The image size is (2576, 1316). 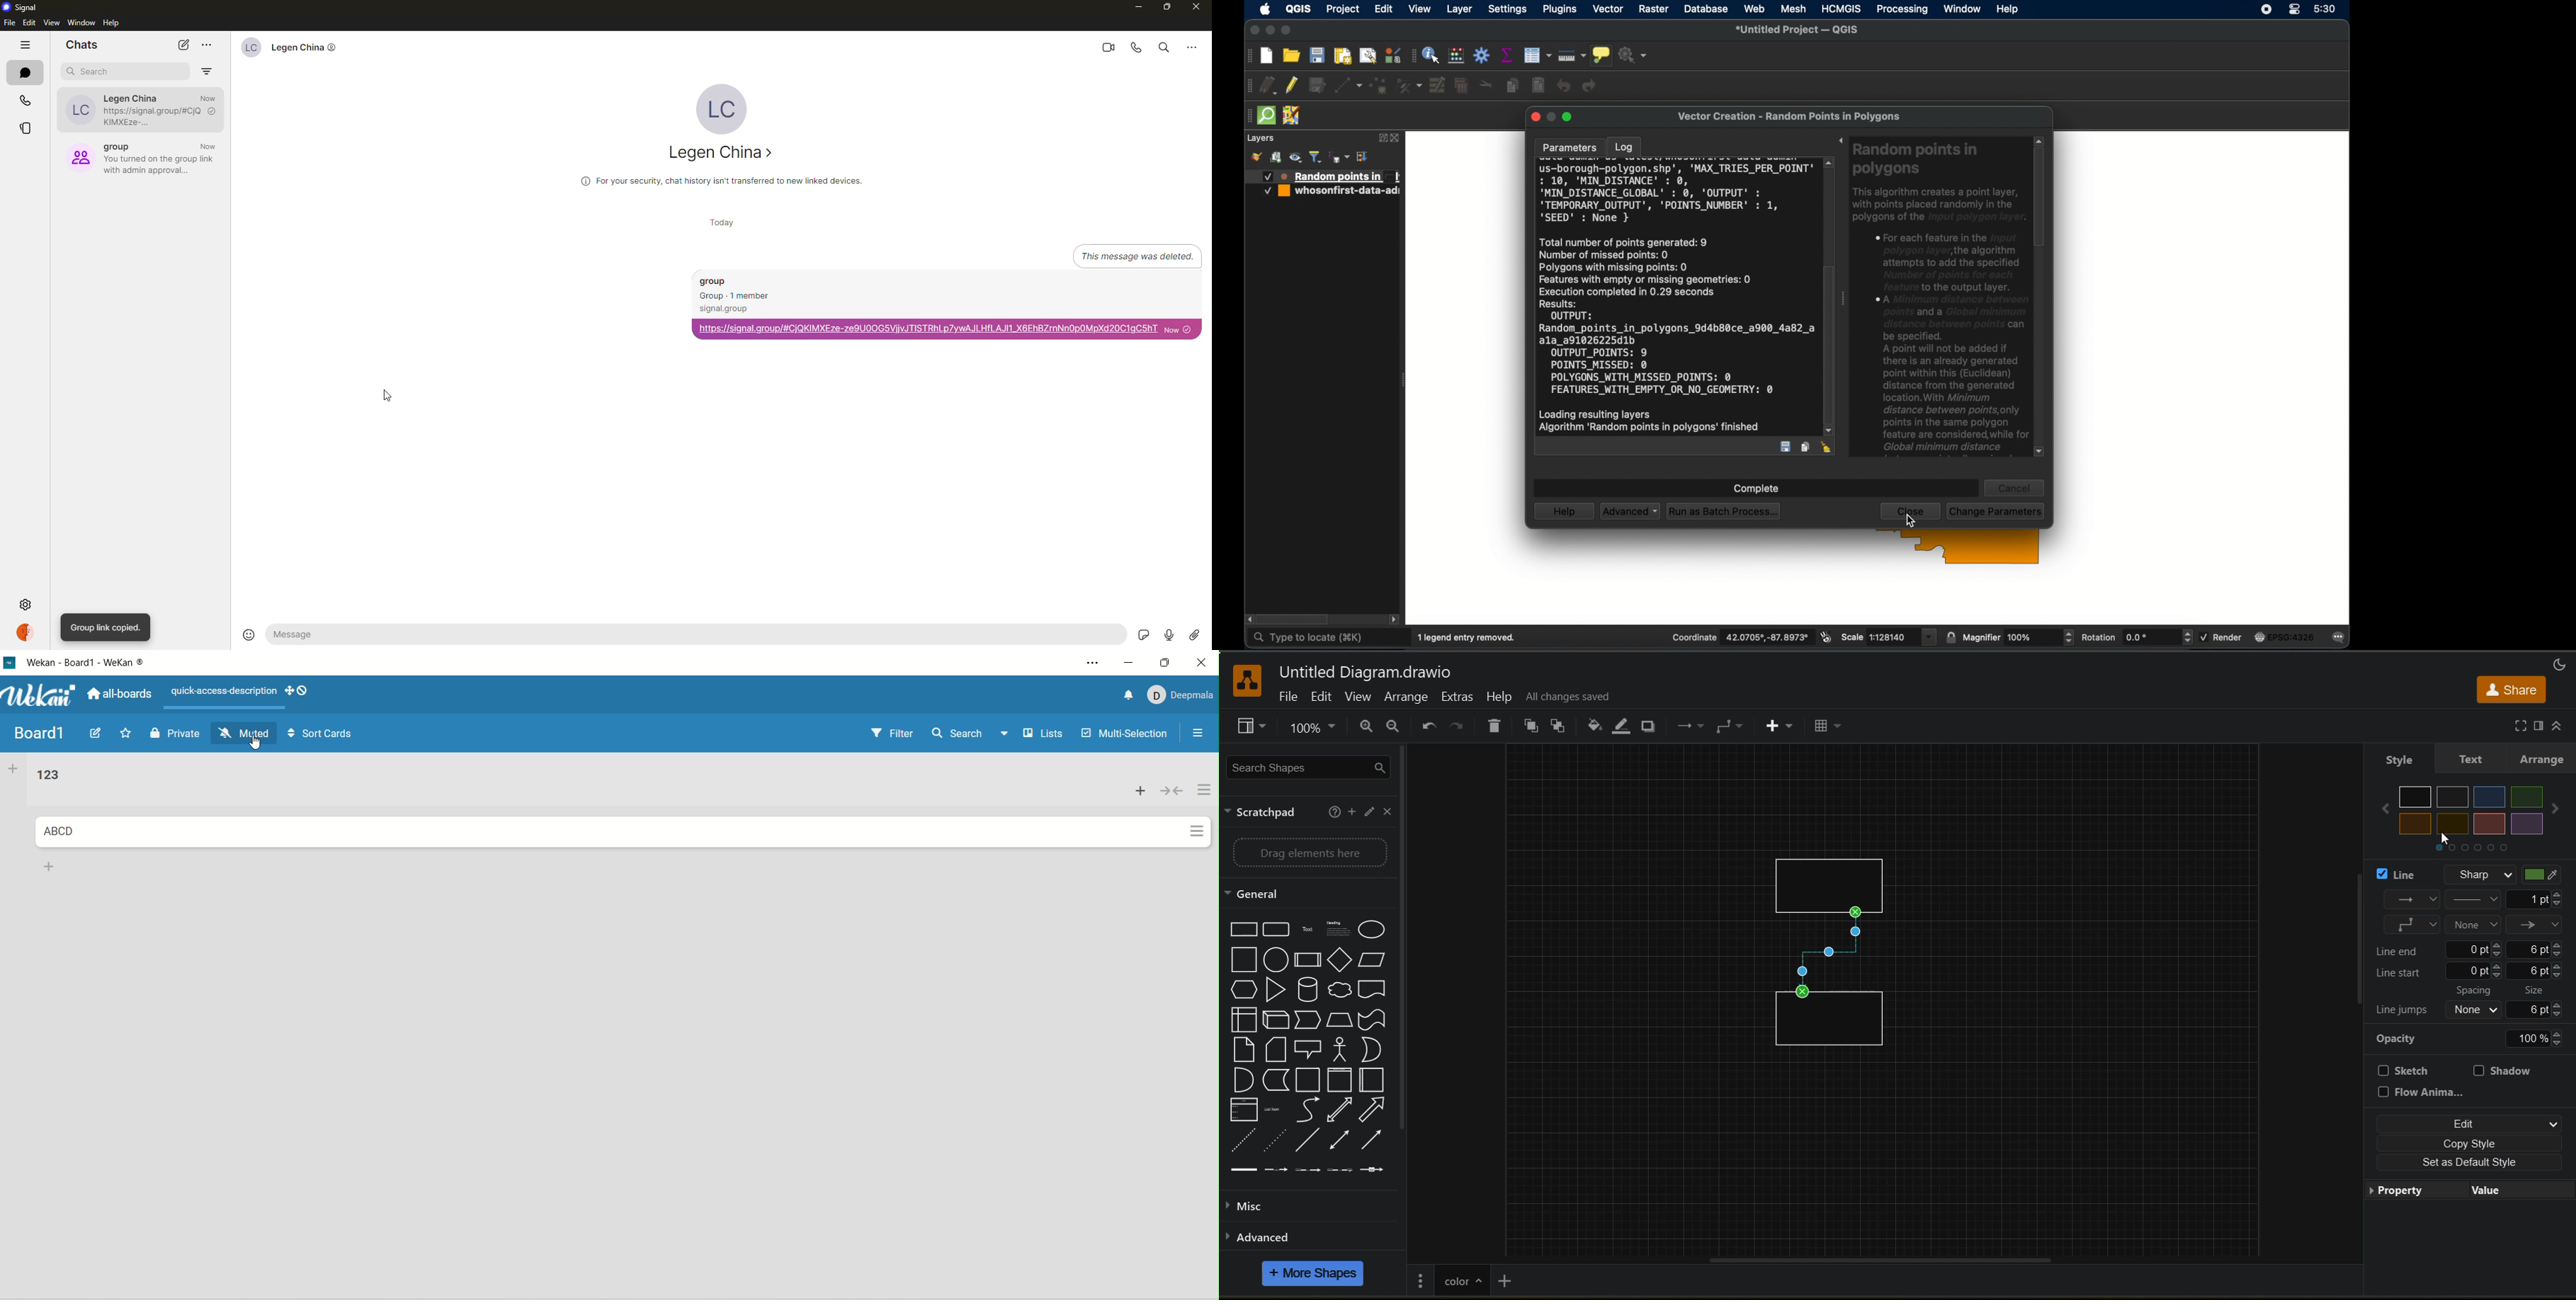 What do you see at coordinates (1829, 343) in the screenshot?
I see `scroll box` at bounding box center [1829, 343].